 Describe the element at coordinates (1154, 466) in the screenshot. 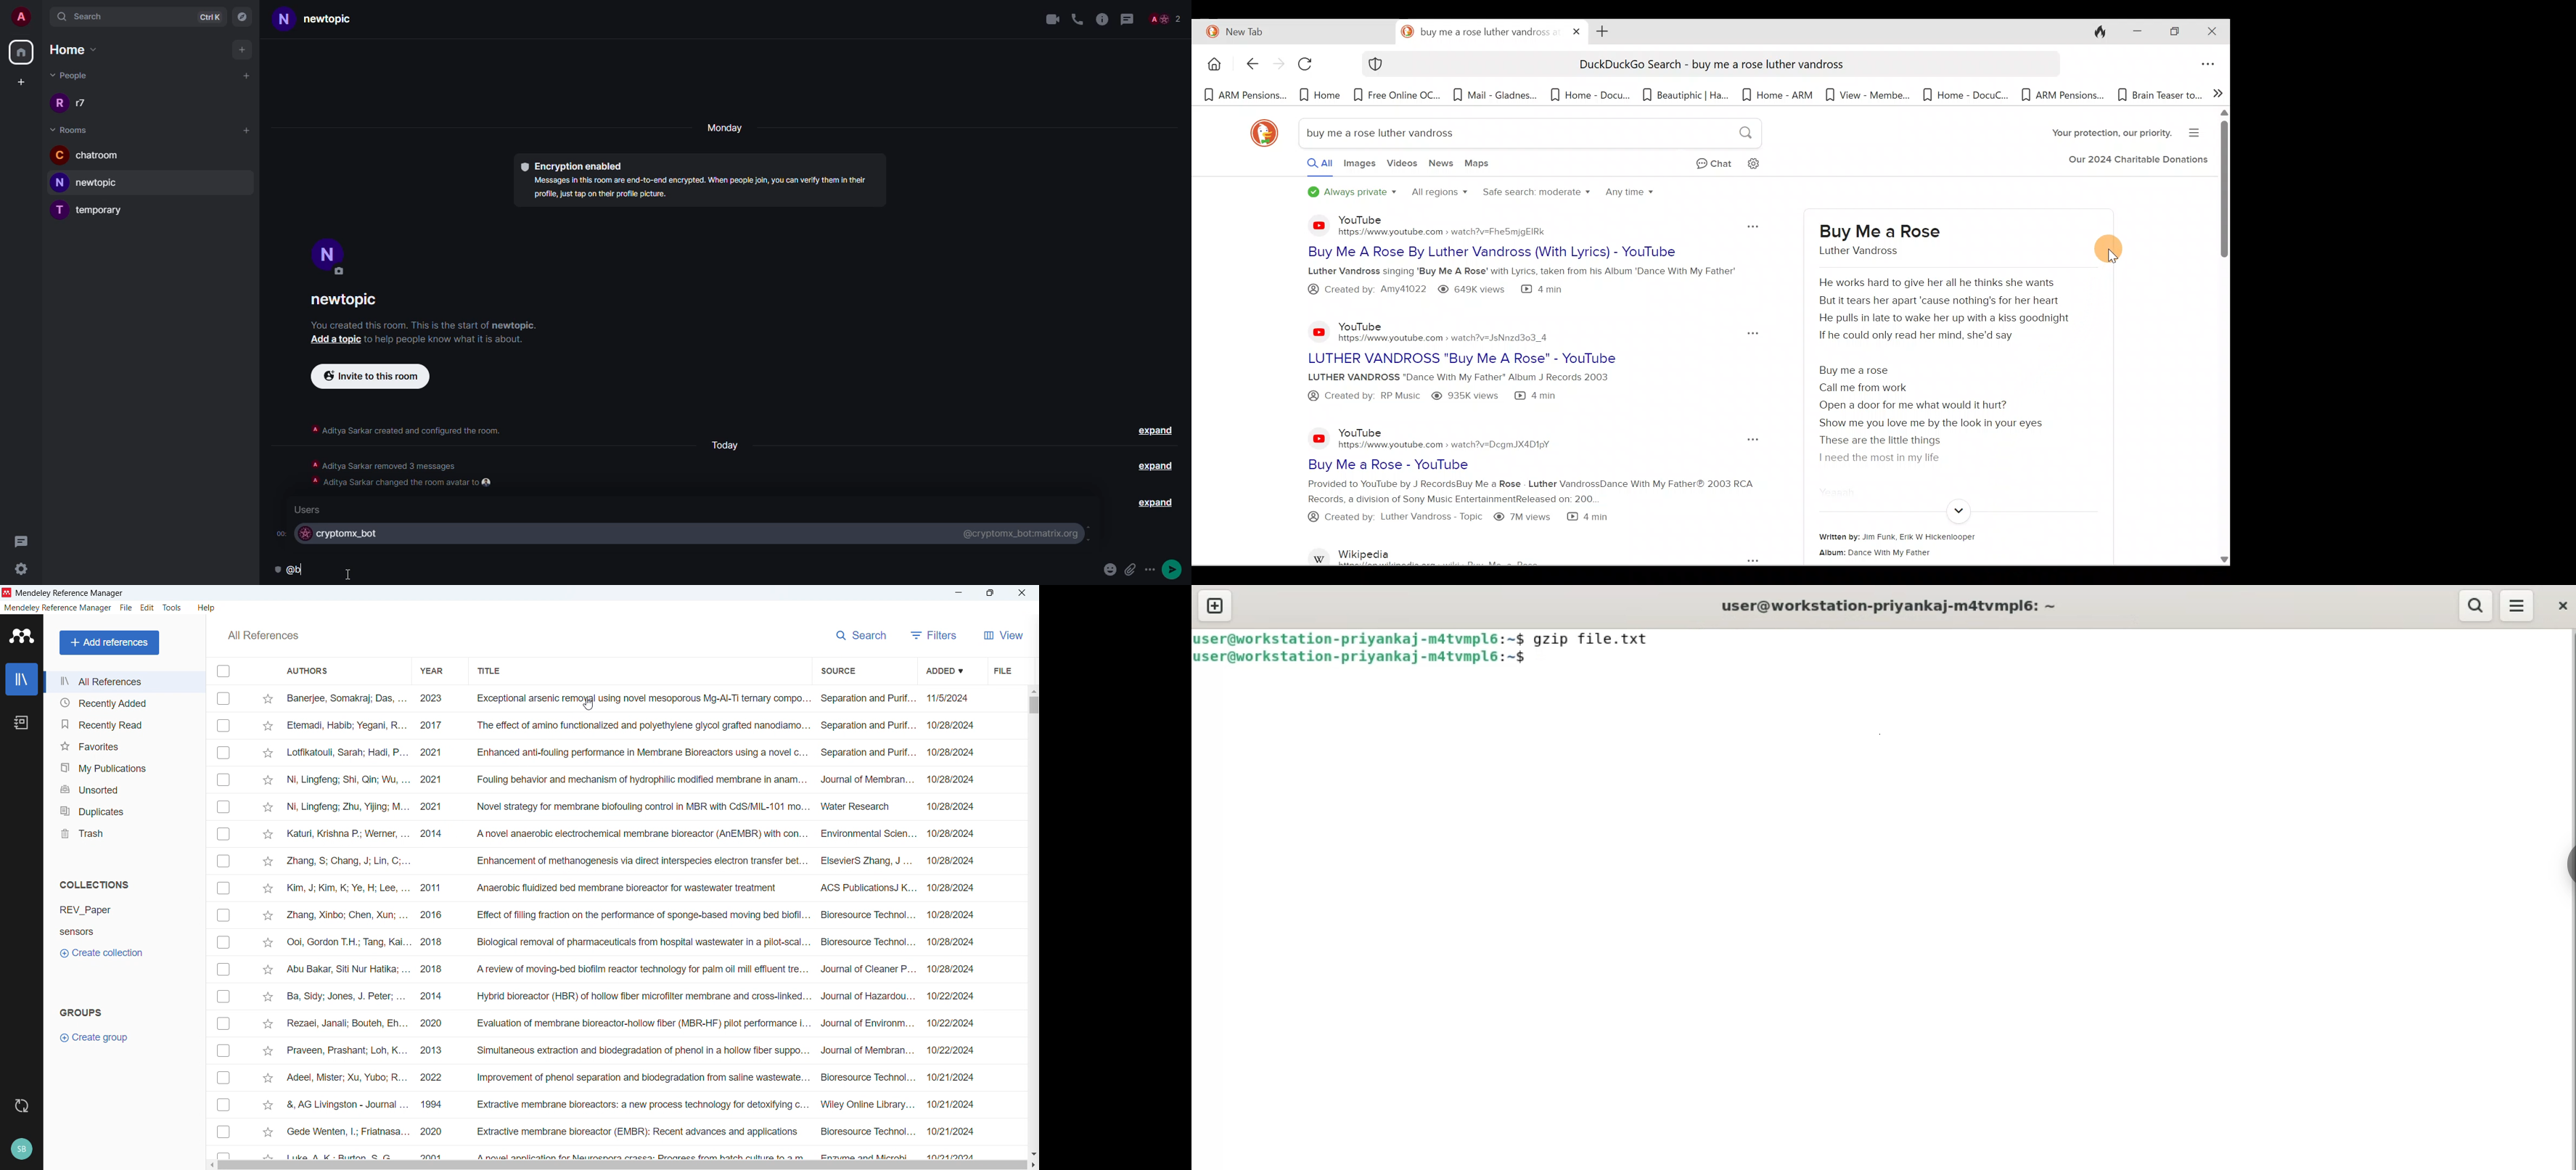

I see `expand` at that location.